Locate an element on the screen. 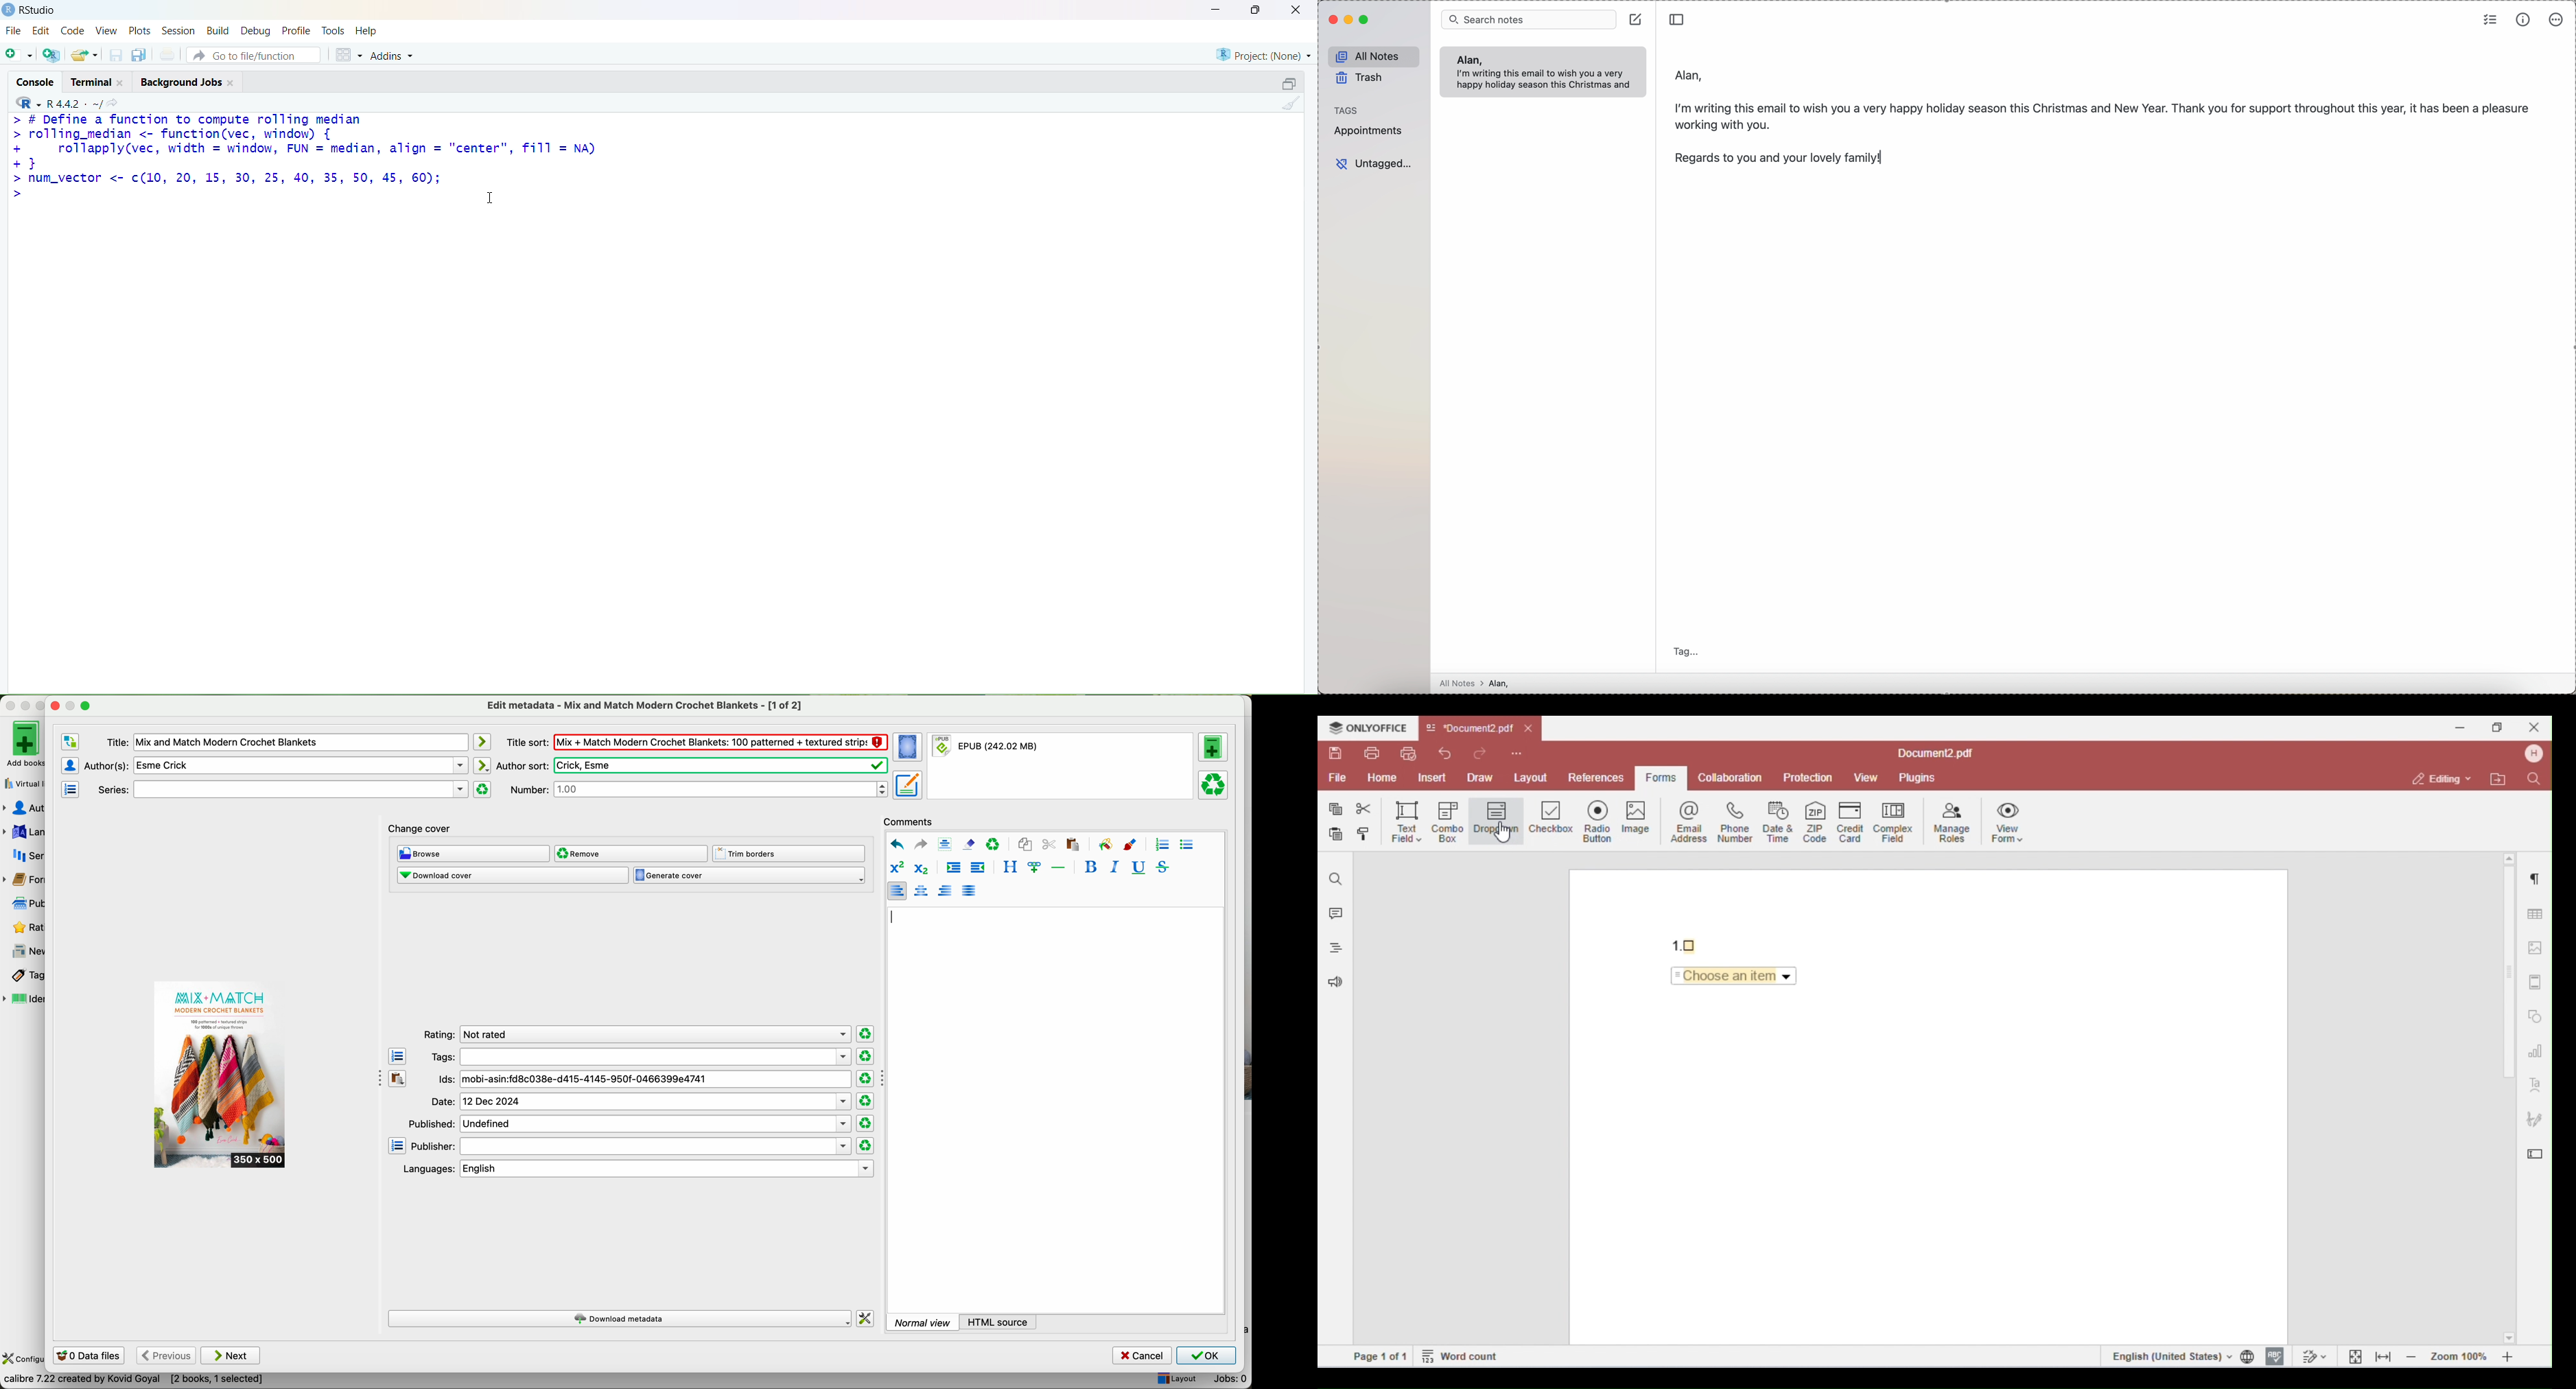 This screenshot has height=1400, width=2576. open the tag editor is located at coordinates (398, 1057).